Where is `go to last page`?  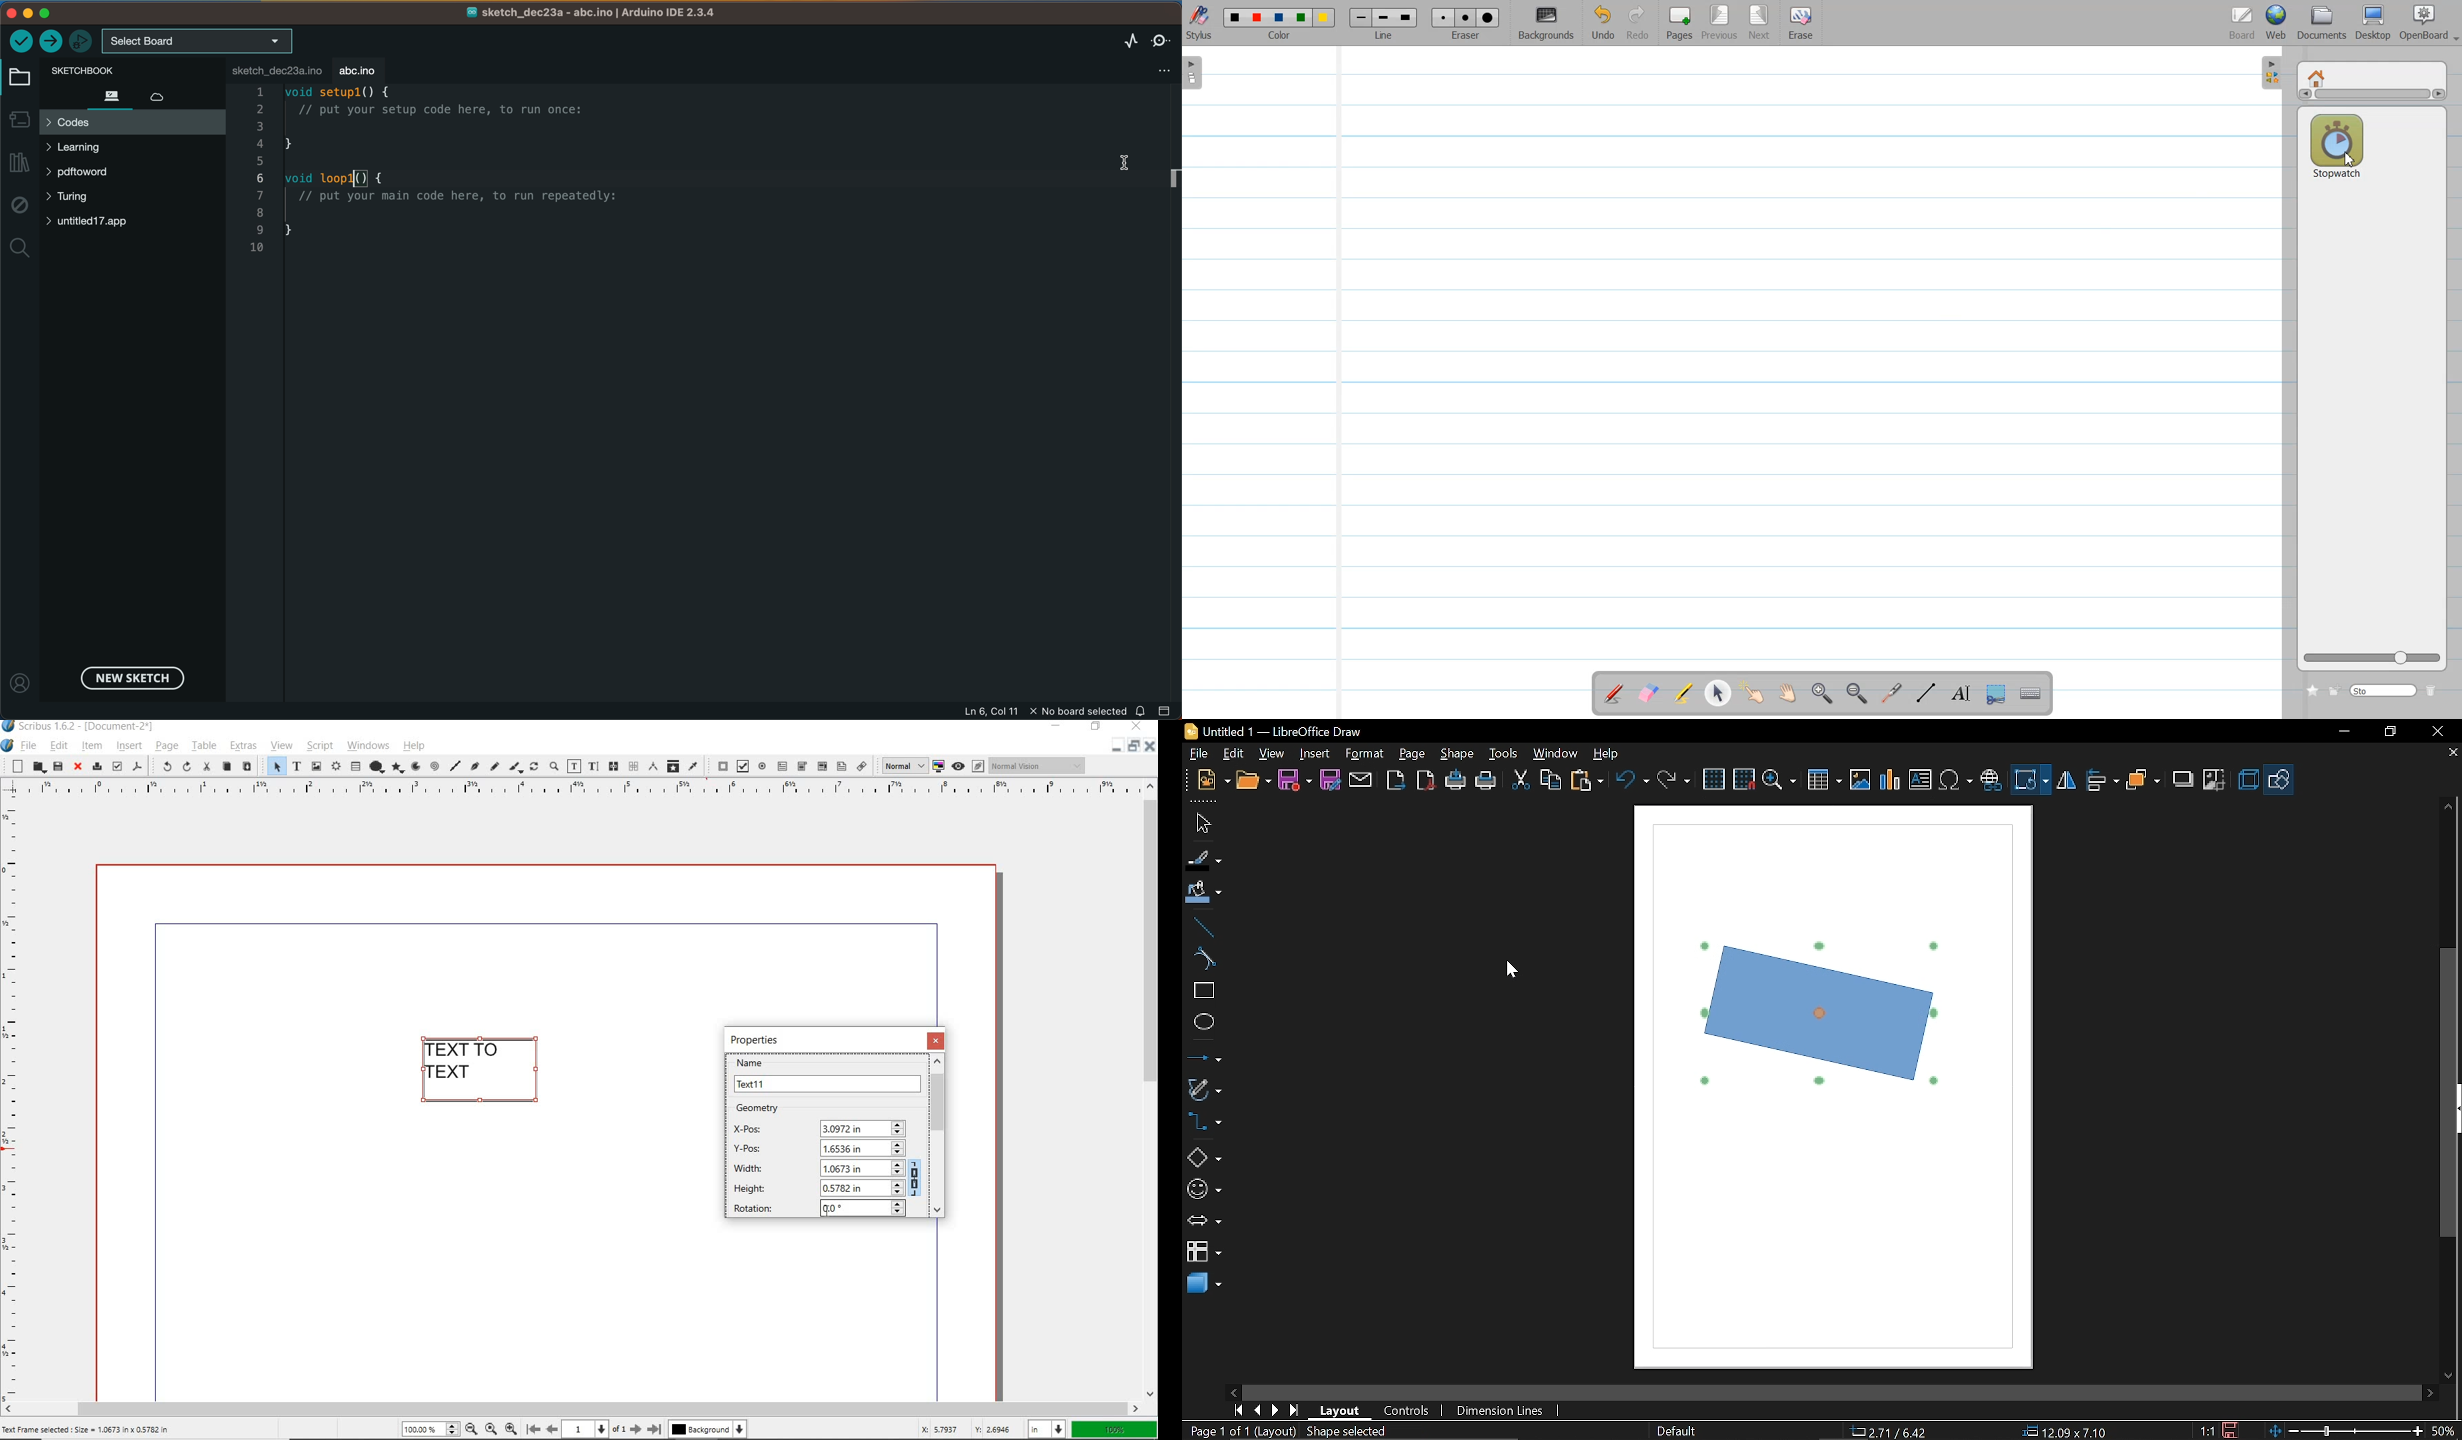
go to last page is located at coordinates (1296, 1411).